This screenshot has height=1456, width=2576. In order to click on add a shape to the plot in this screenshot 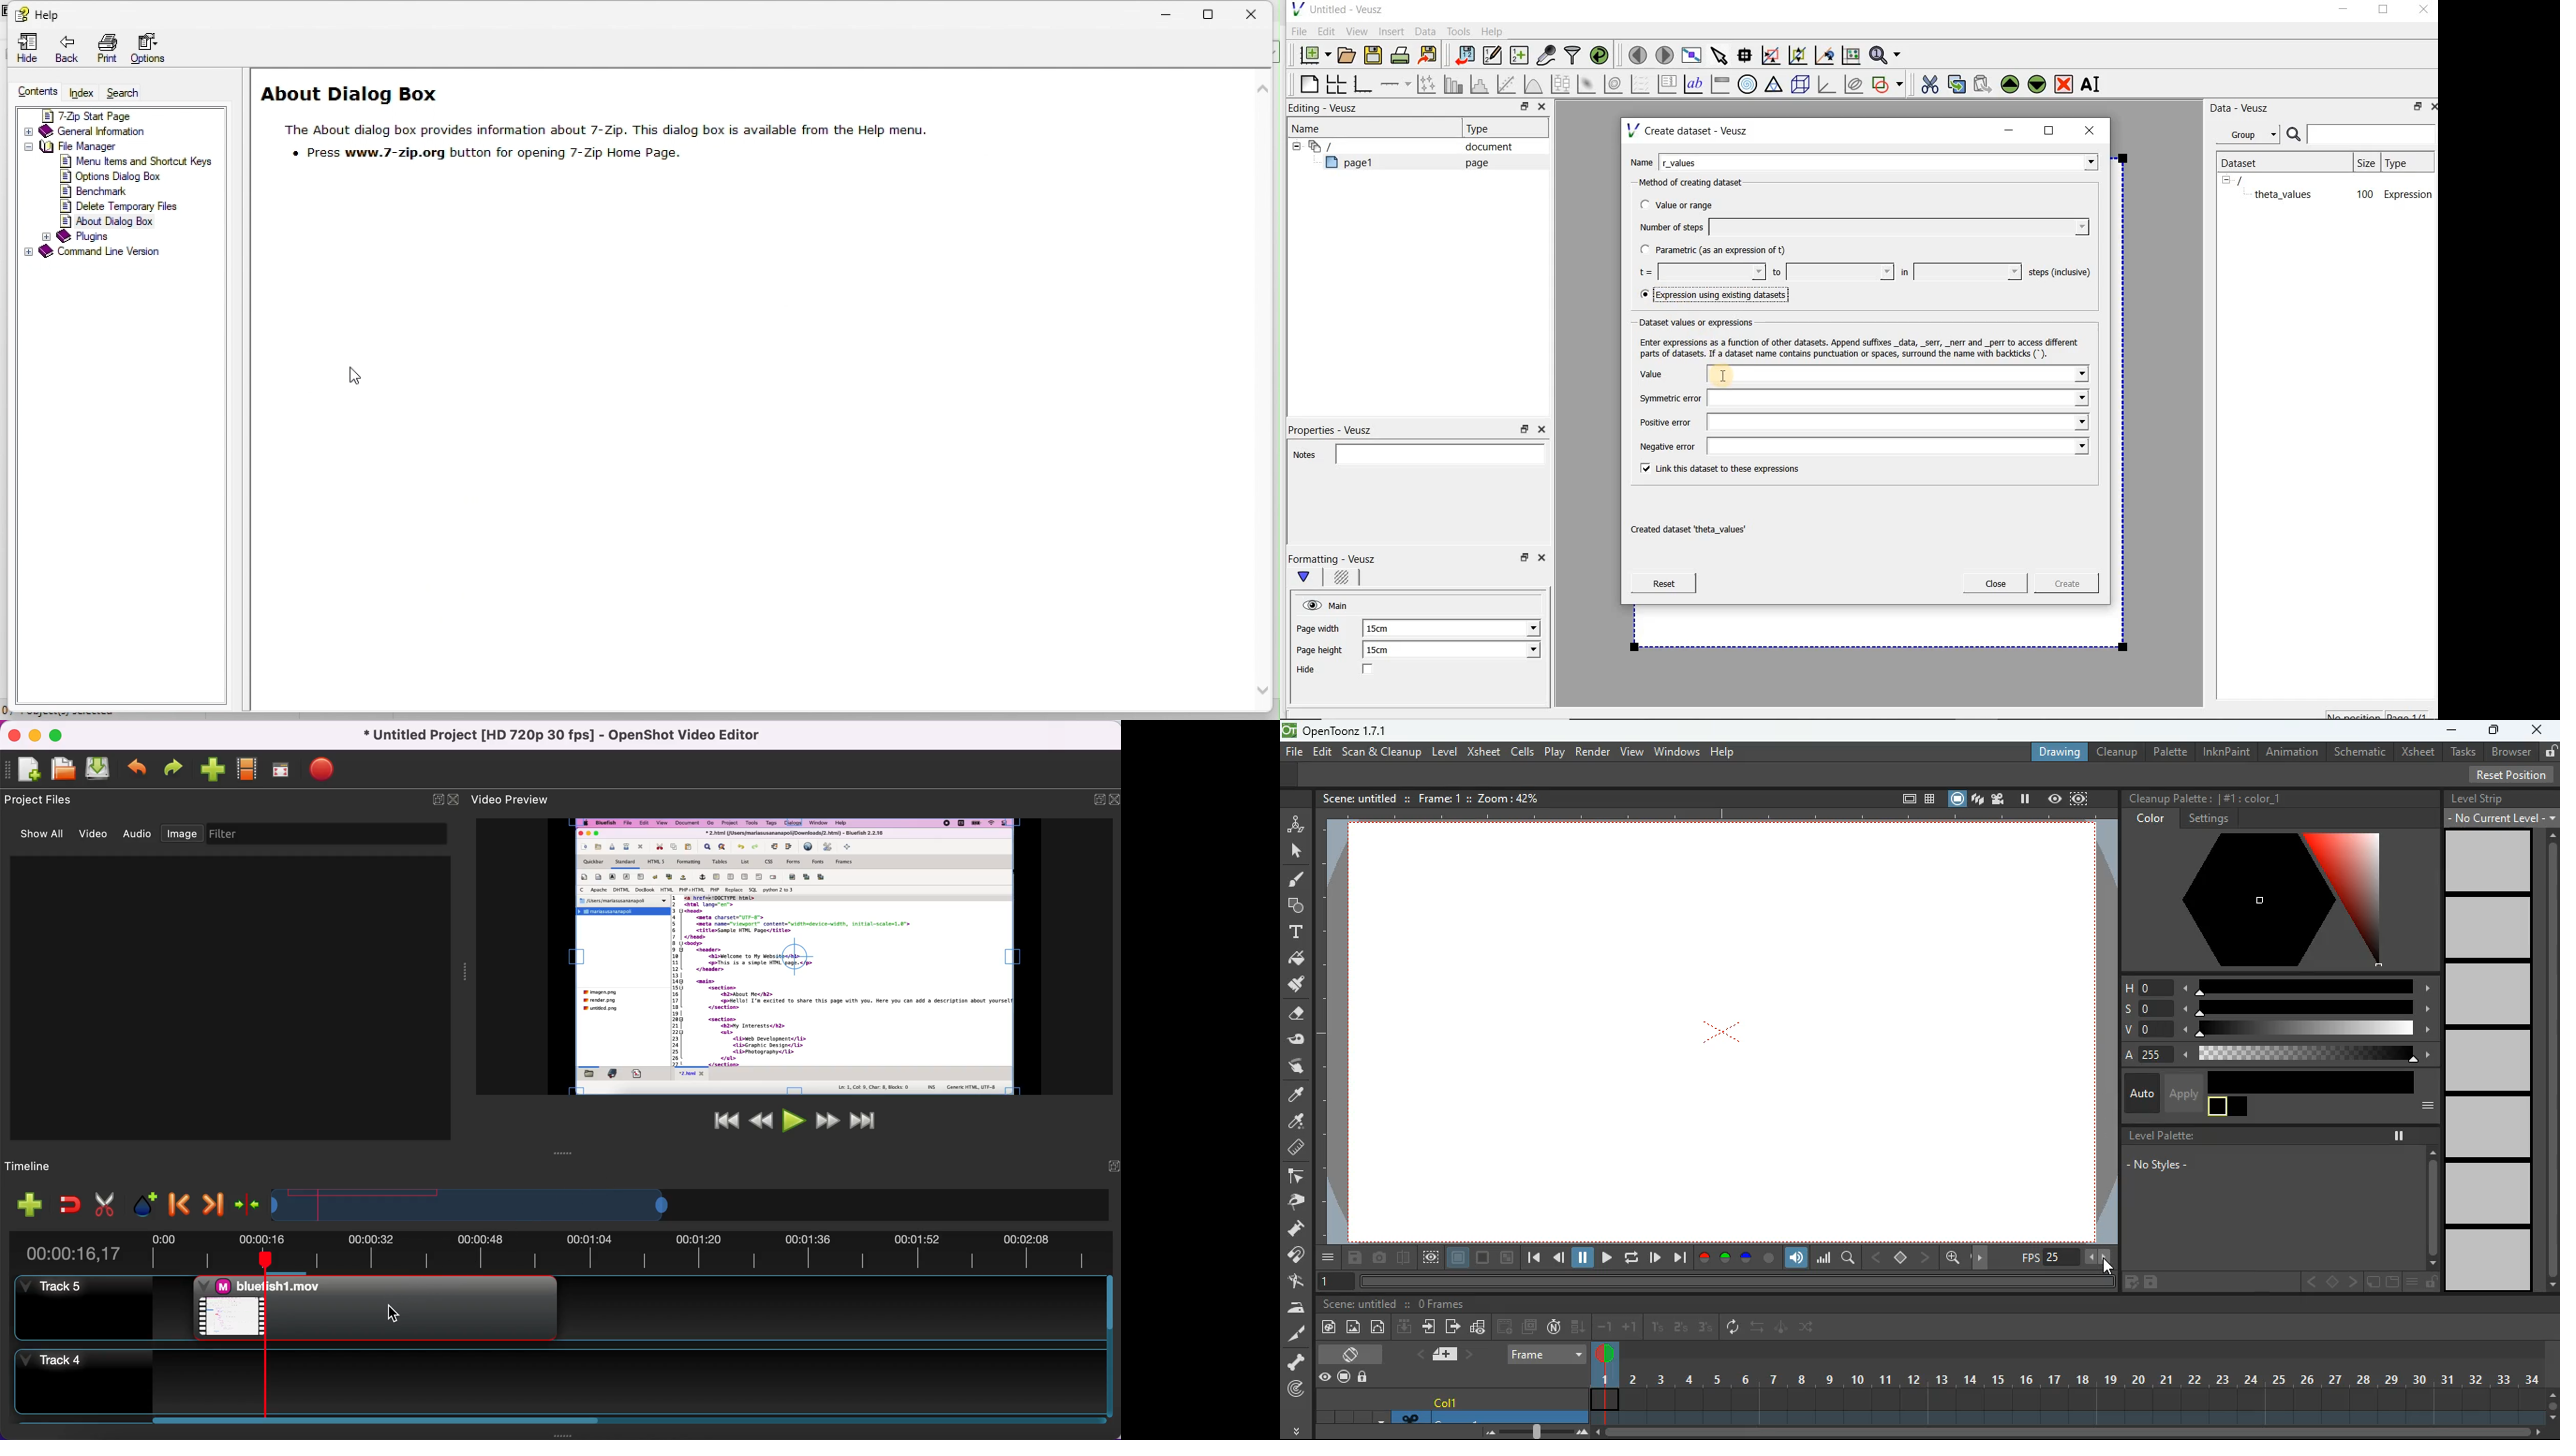, I will do `click(1889, 83)`.